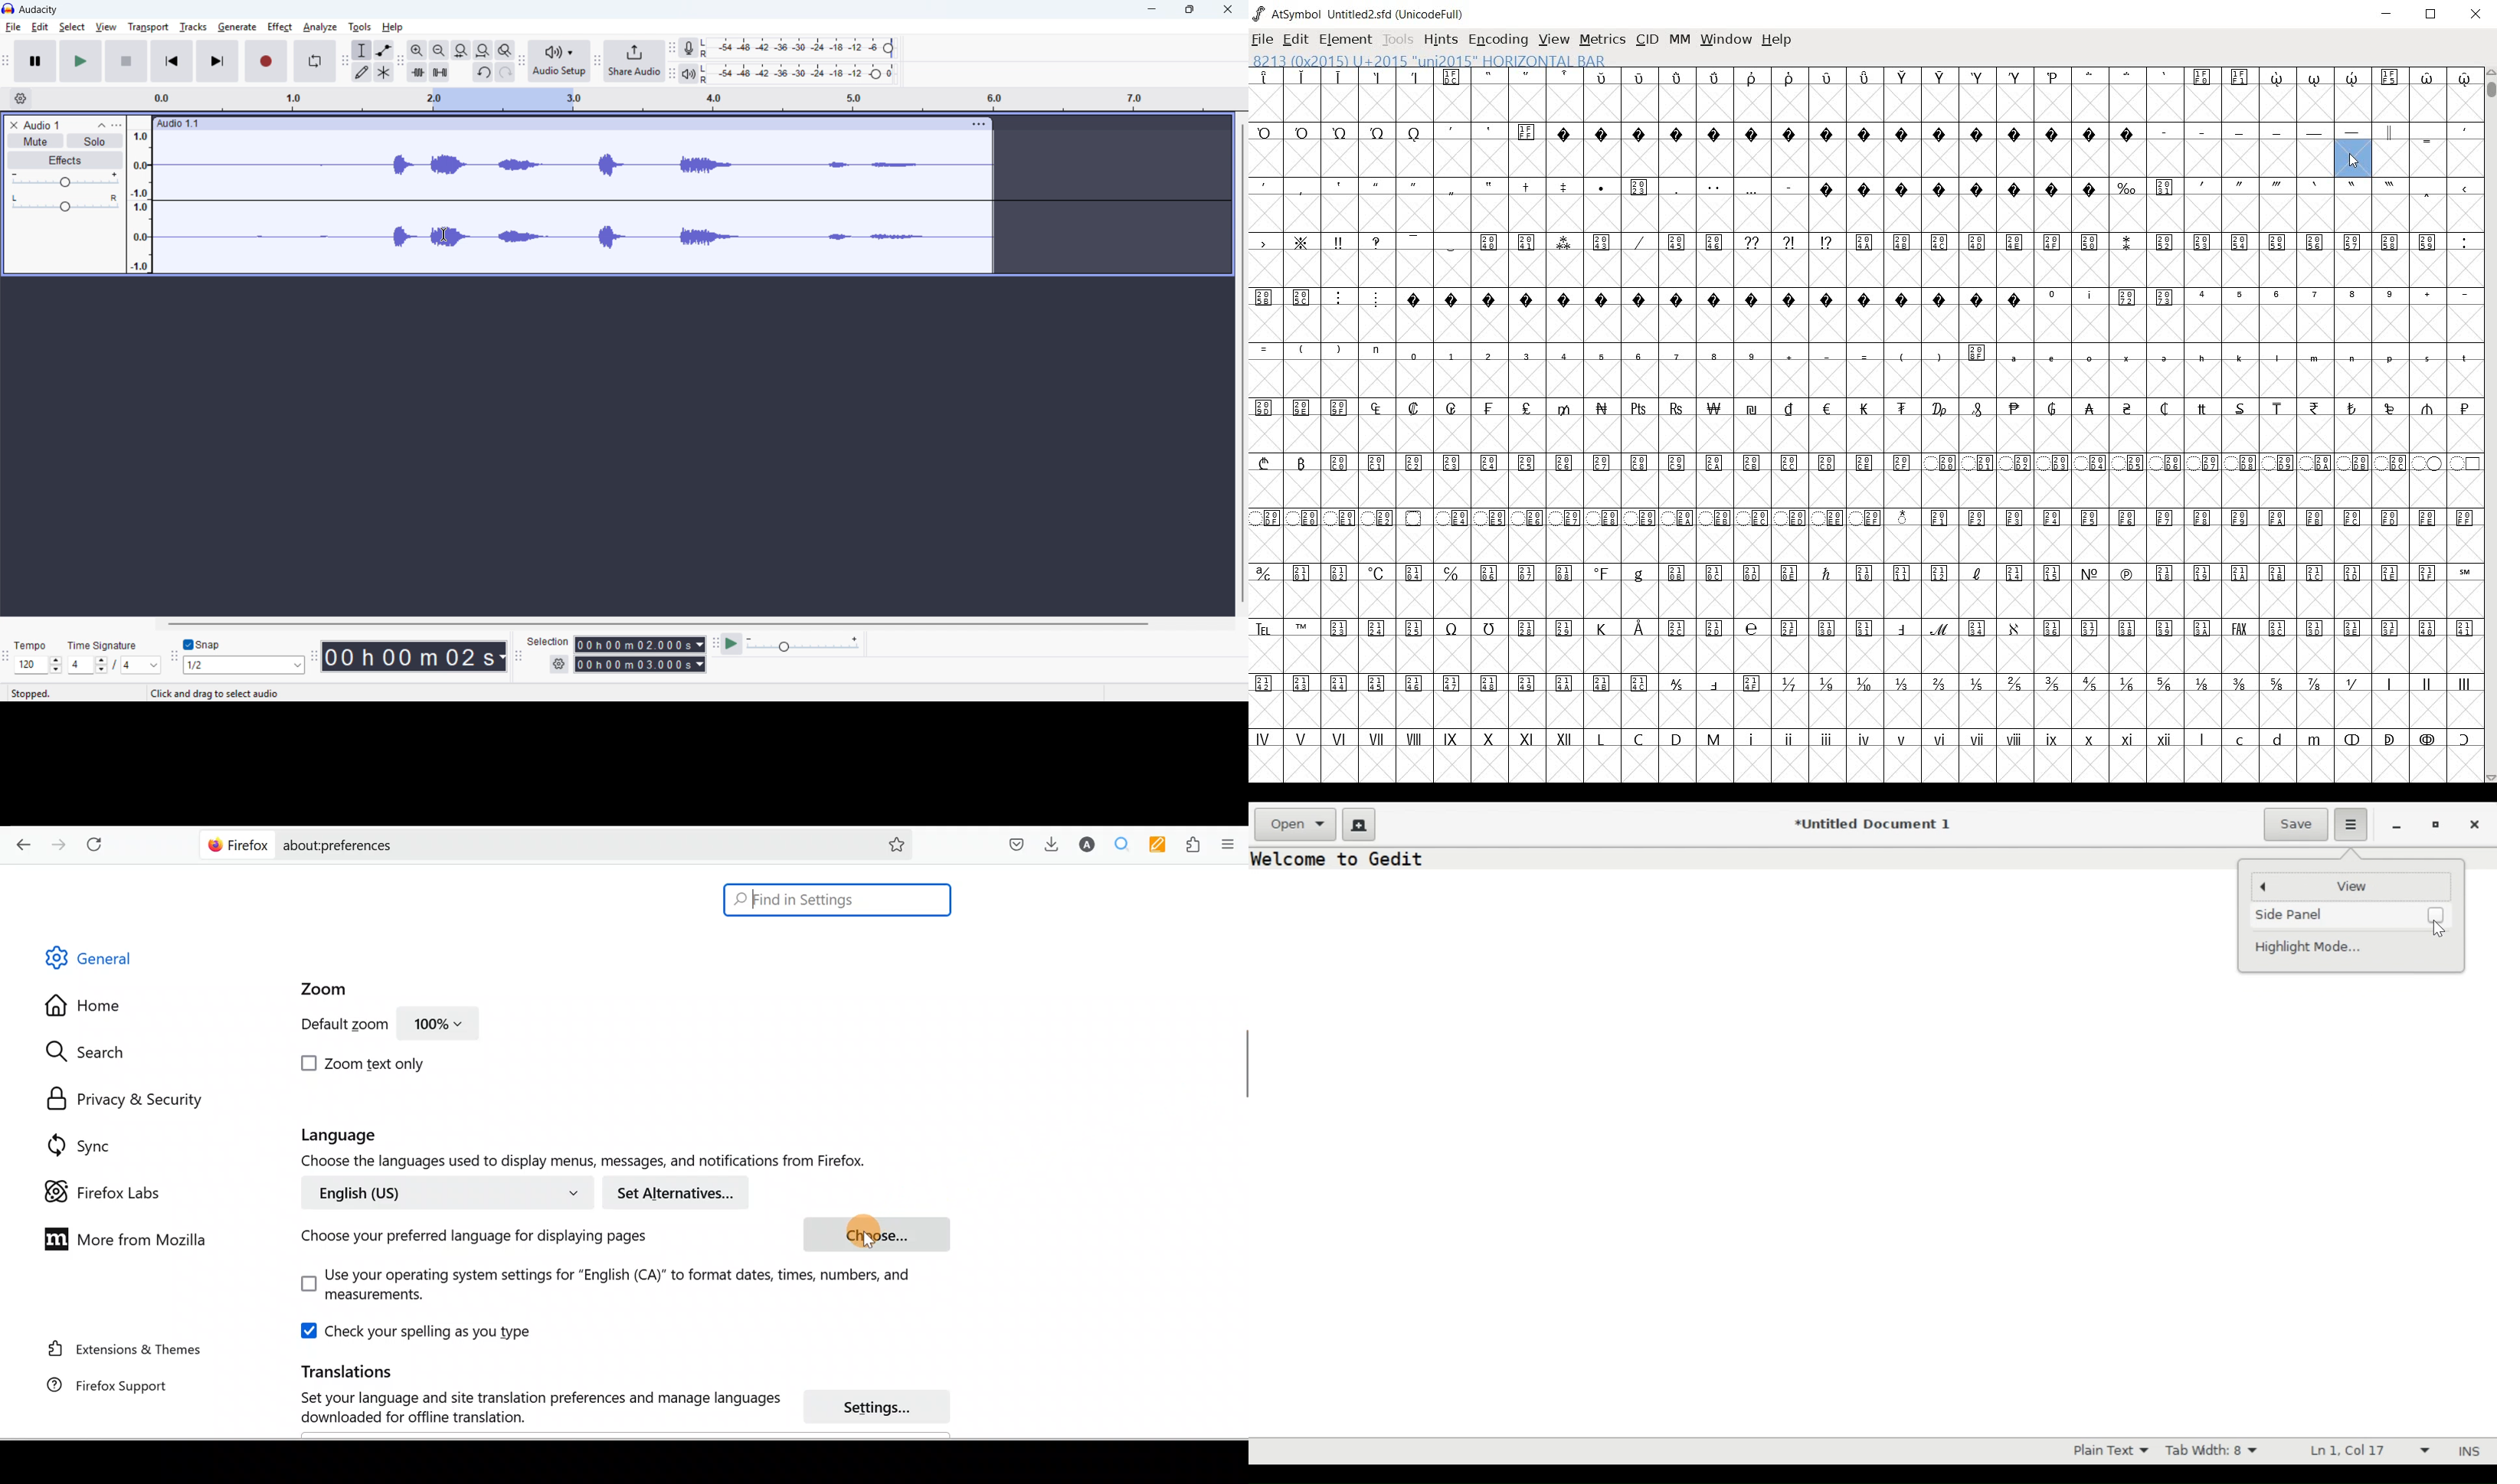 The image size is (2520, 1484). What do you see at coordinates (216, 694) in the screenshot?
I see `Click and drag to select audio` at bounding box center [216, 694].